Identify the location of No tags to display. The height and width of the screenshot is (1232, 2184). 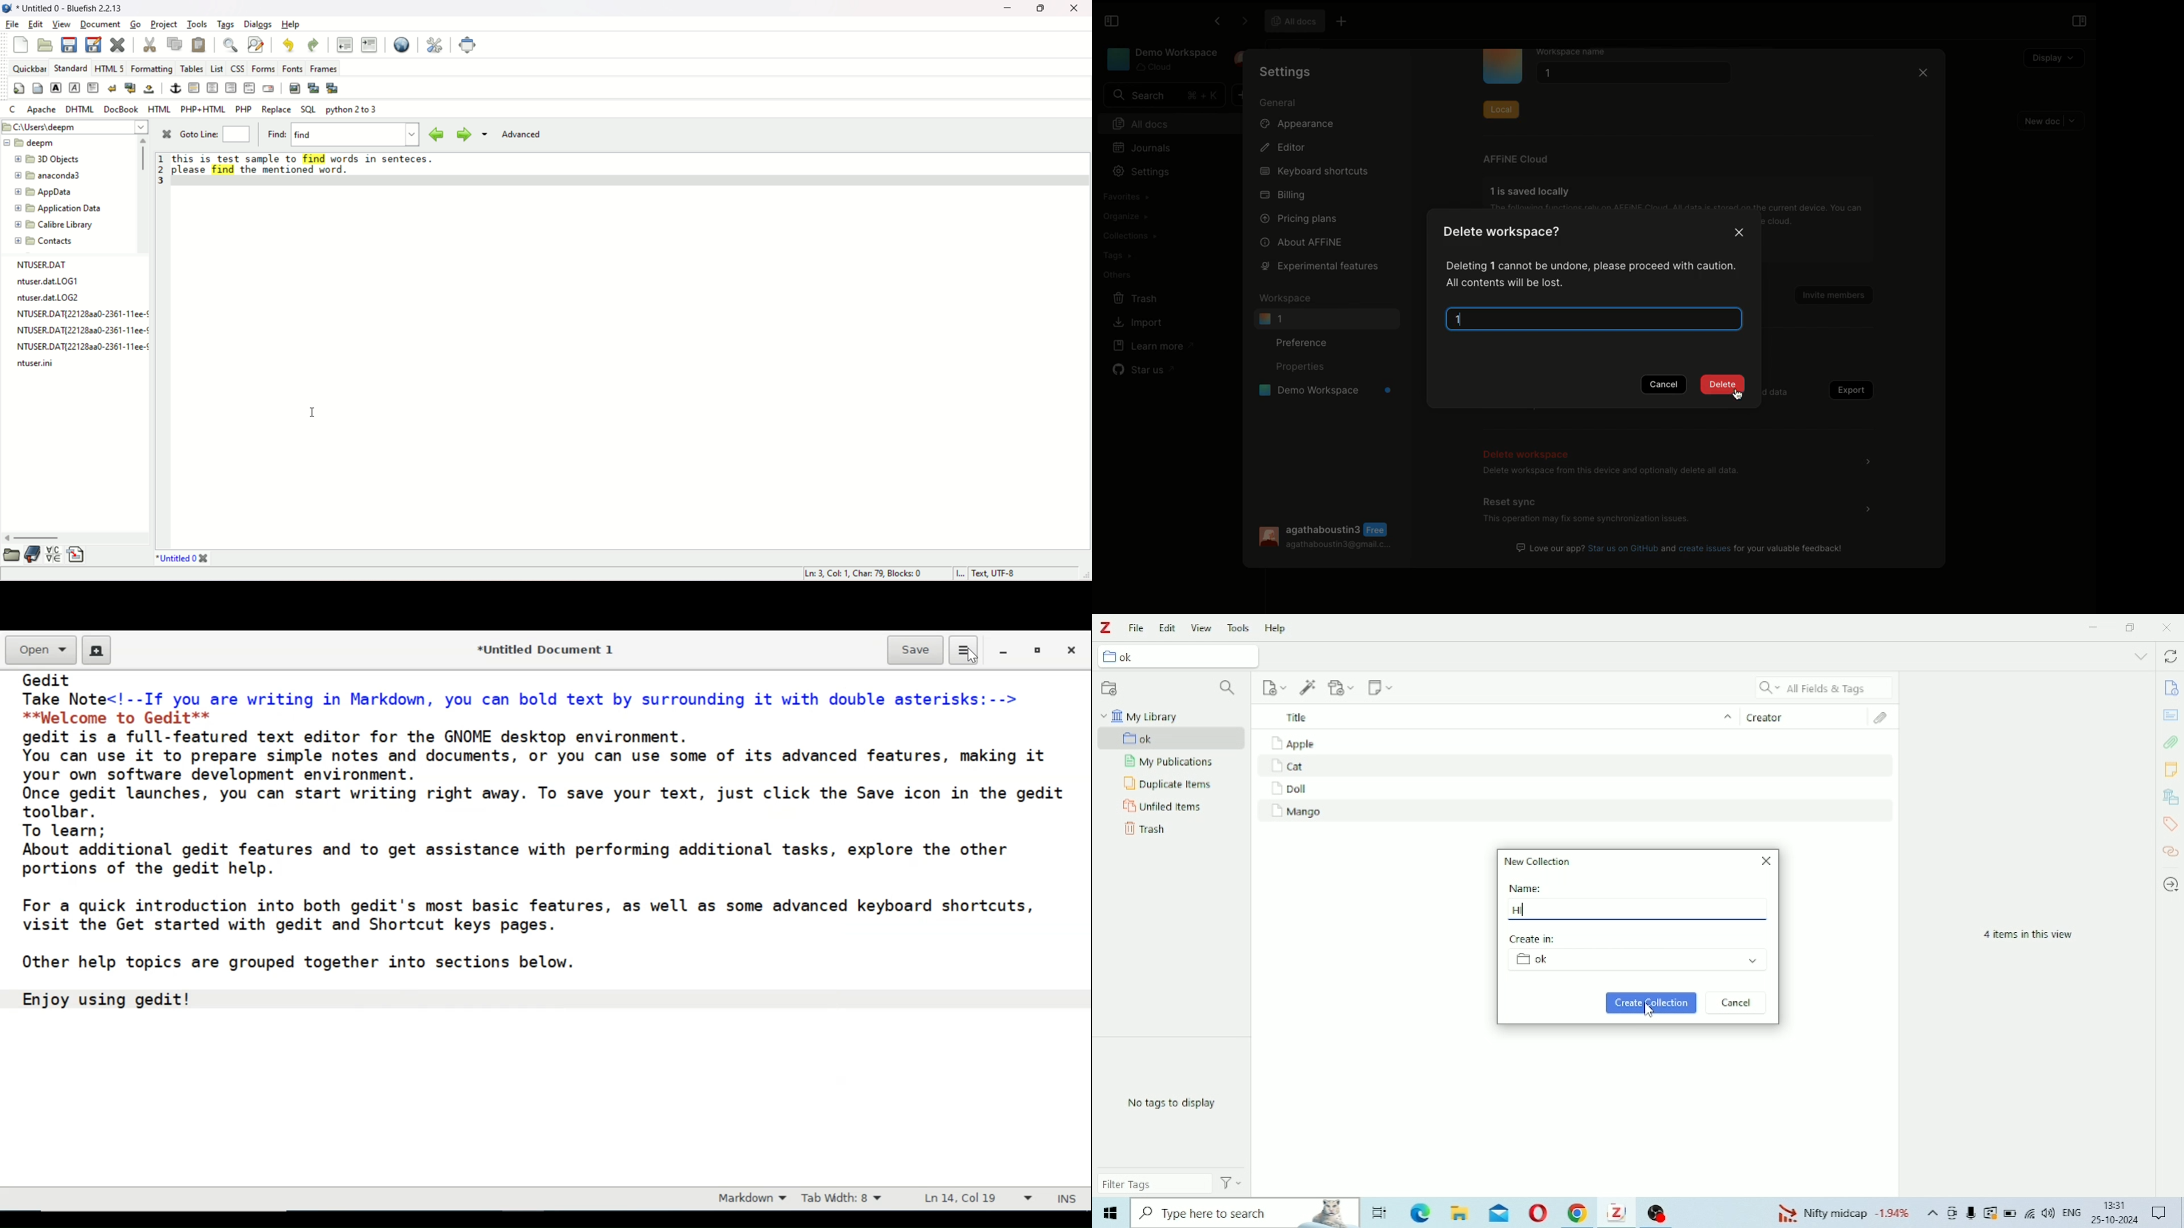
(1175, 1103).